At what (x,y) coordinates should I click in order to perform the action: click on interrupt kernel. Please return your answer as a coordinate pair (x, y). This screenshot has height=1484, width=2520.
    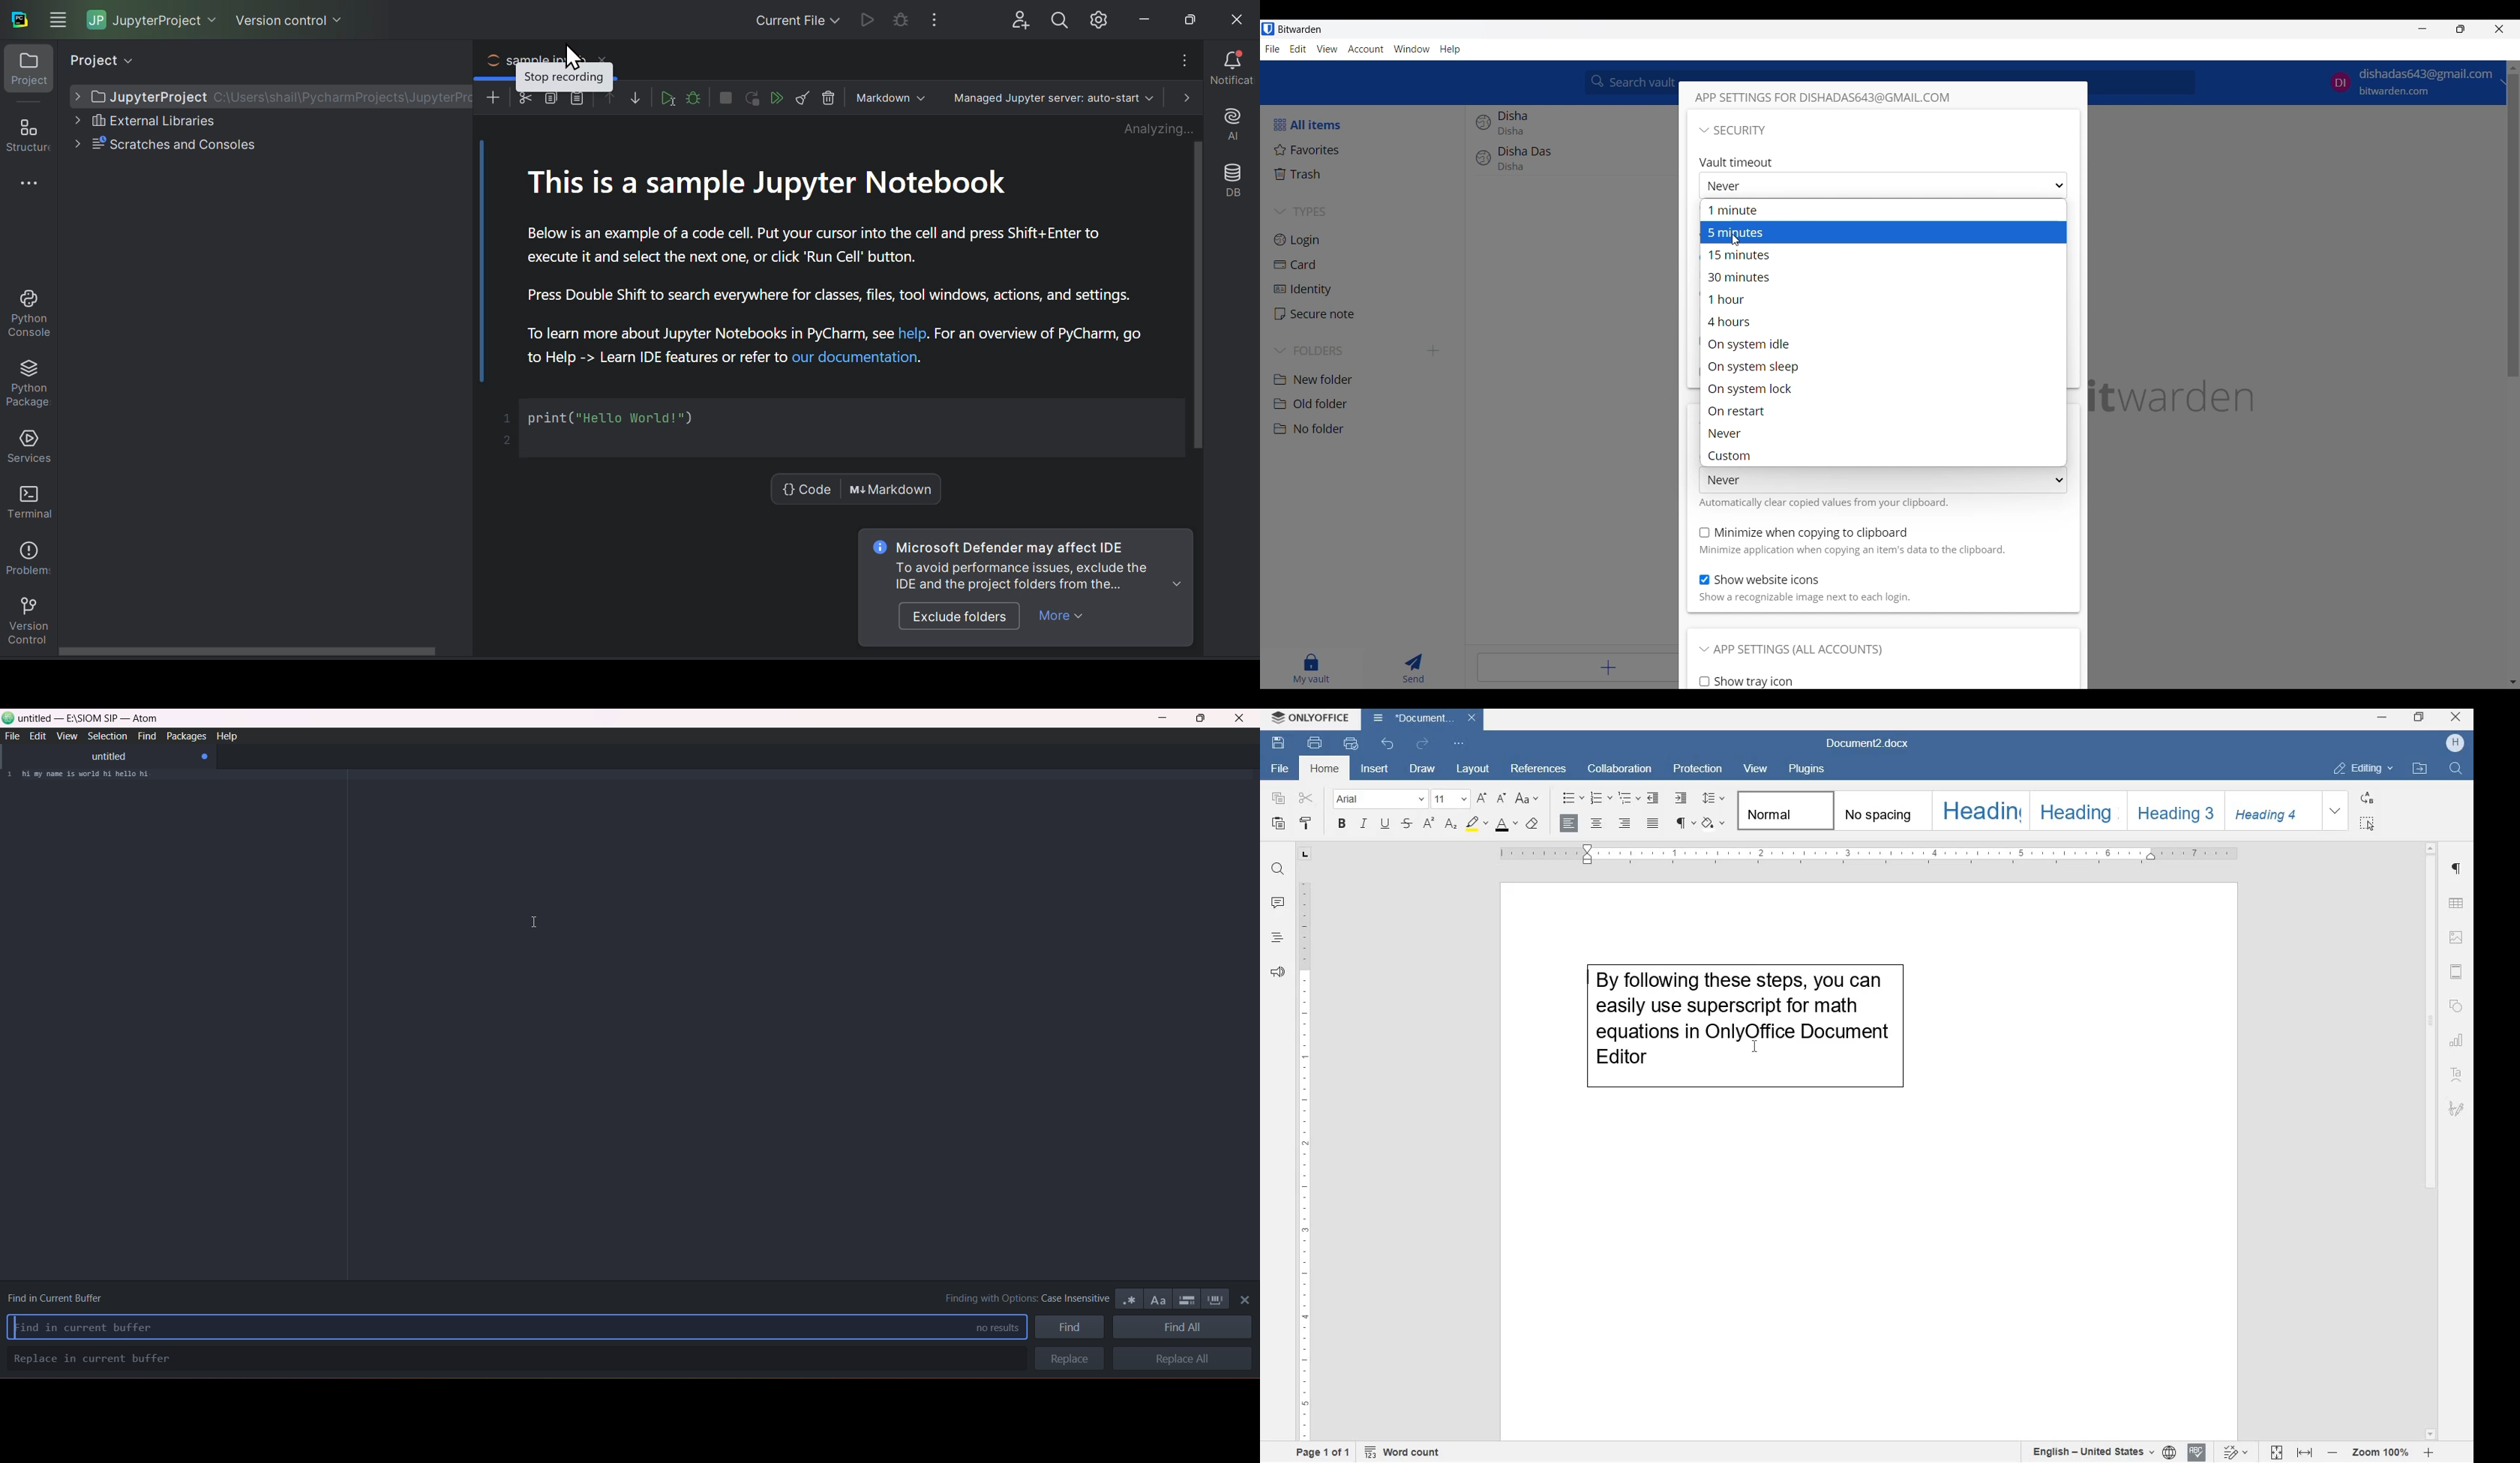
    Looking at the image, I should click on (726, 97).